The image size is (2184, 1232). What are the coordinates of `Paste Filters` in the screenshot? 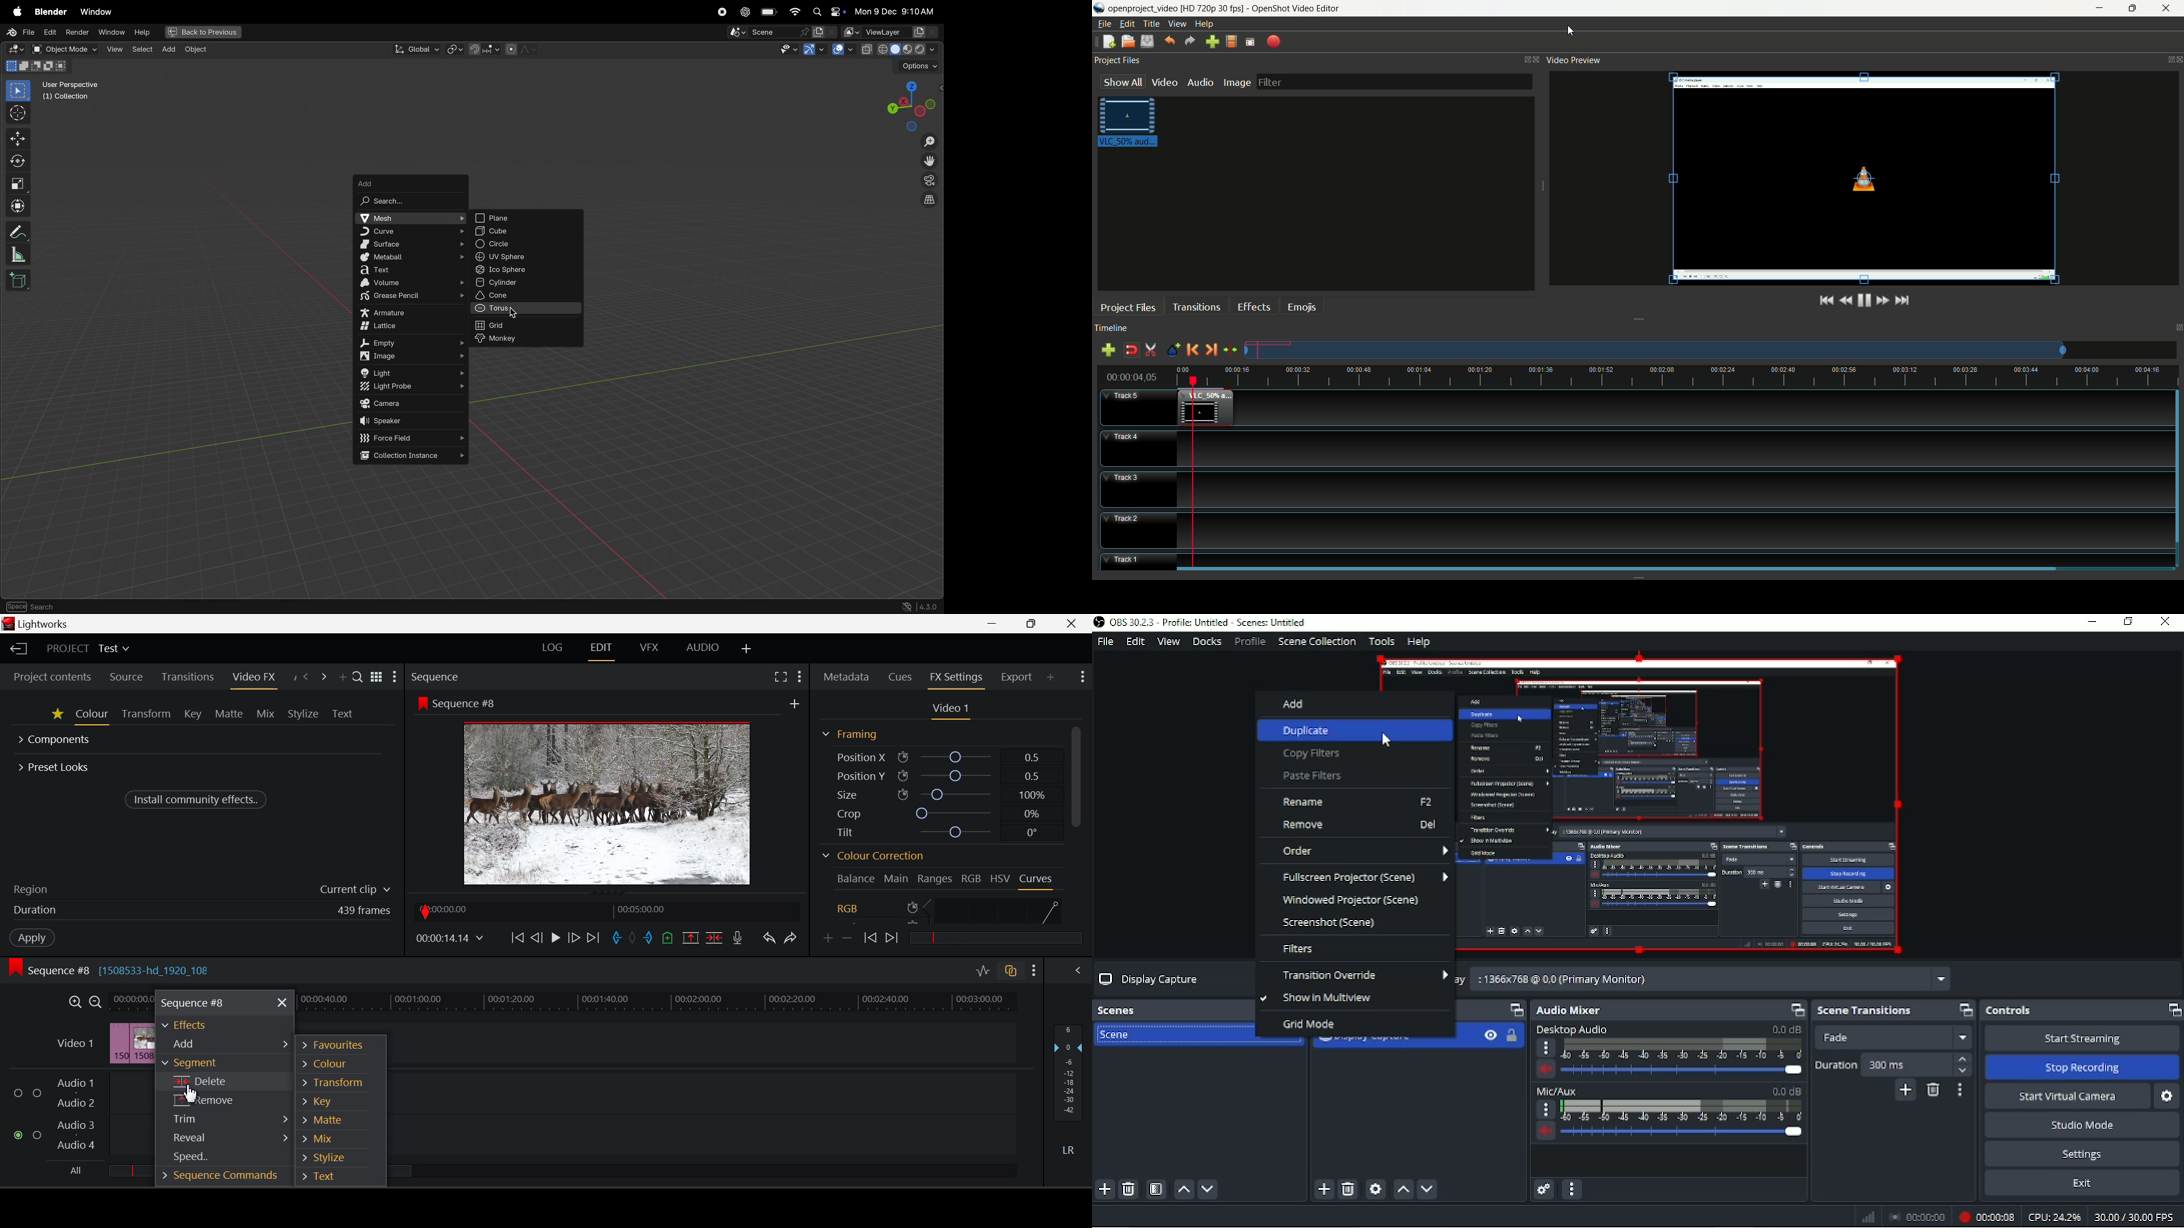 It's located at (1307, 777).